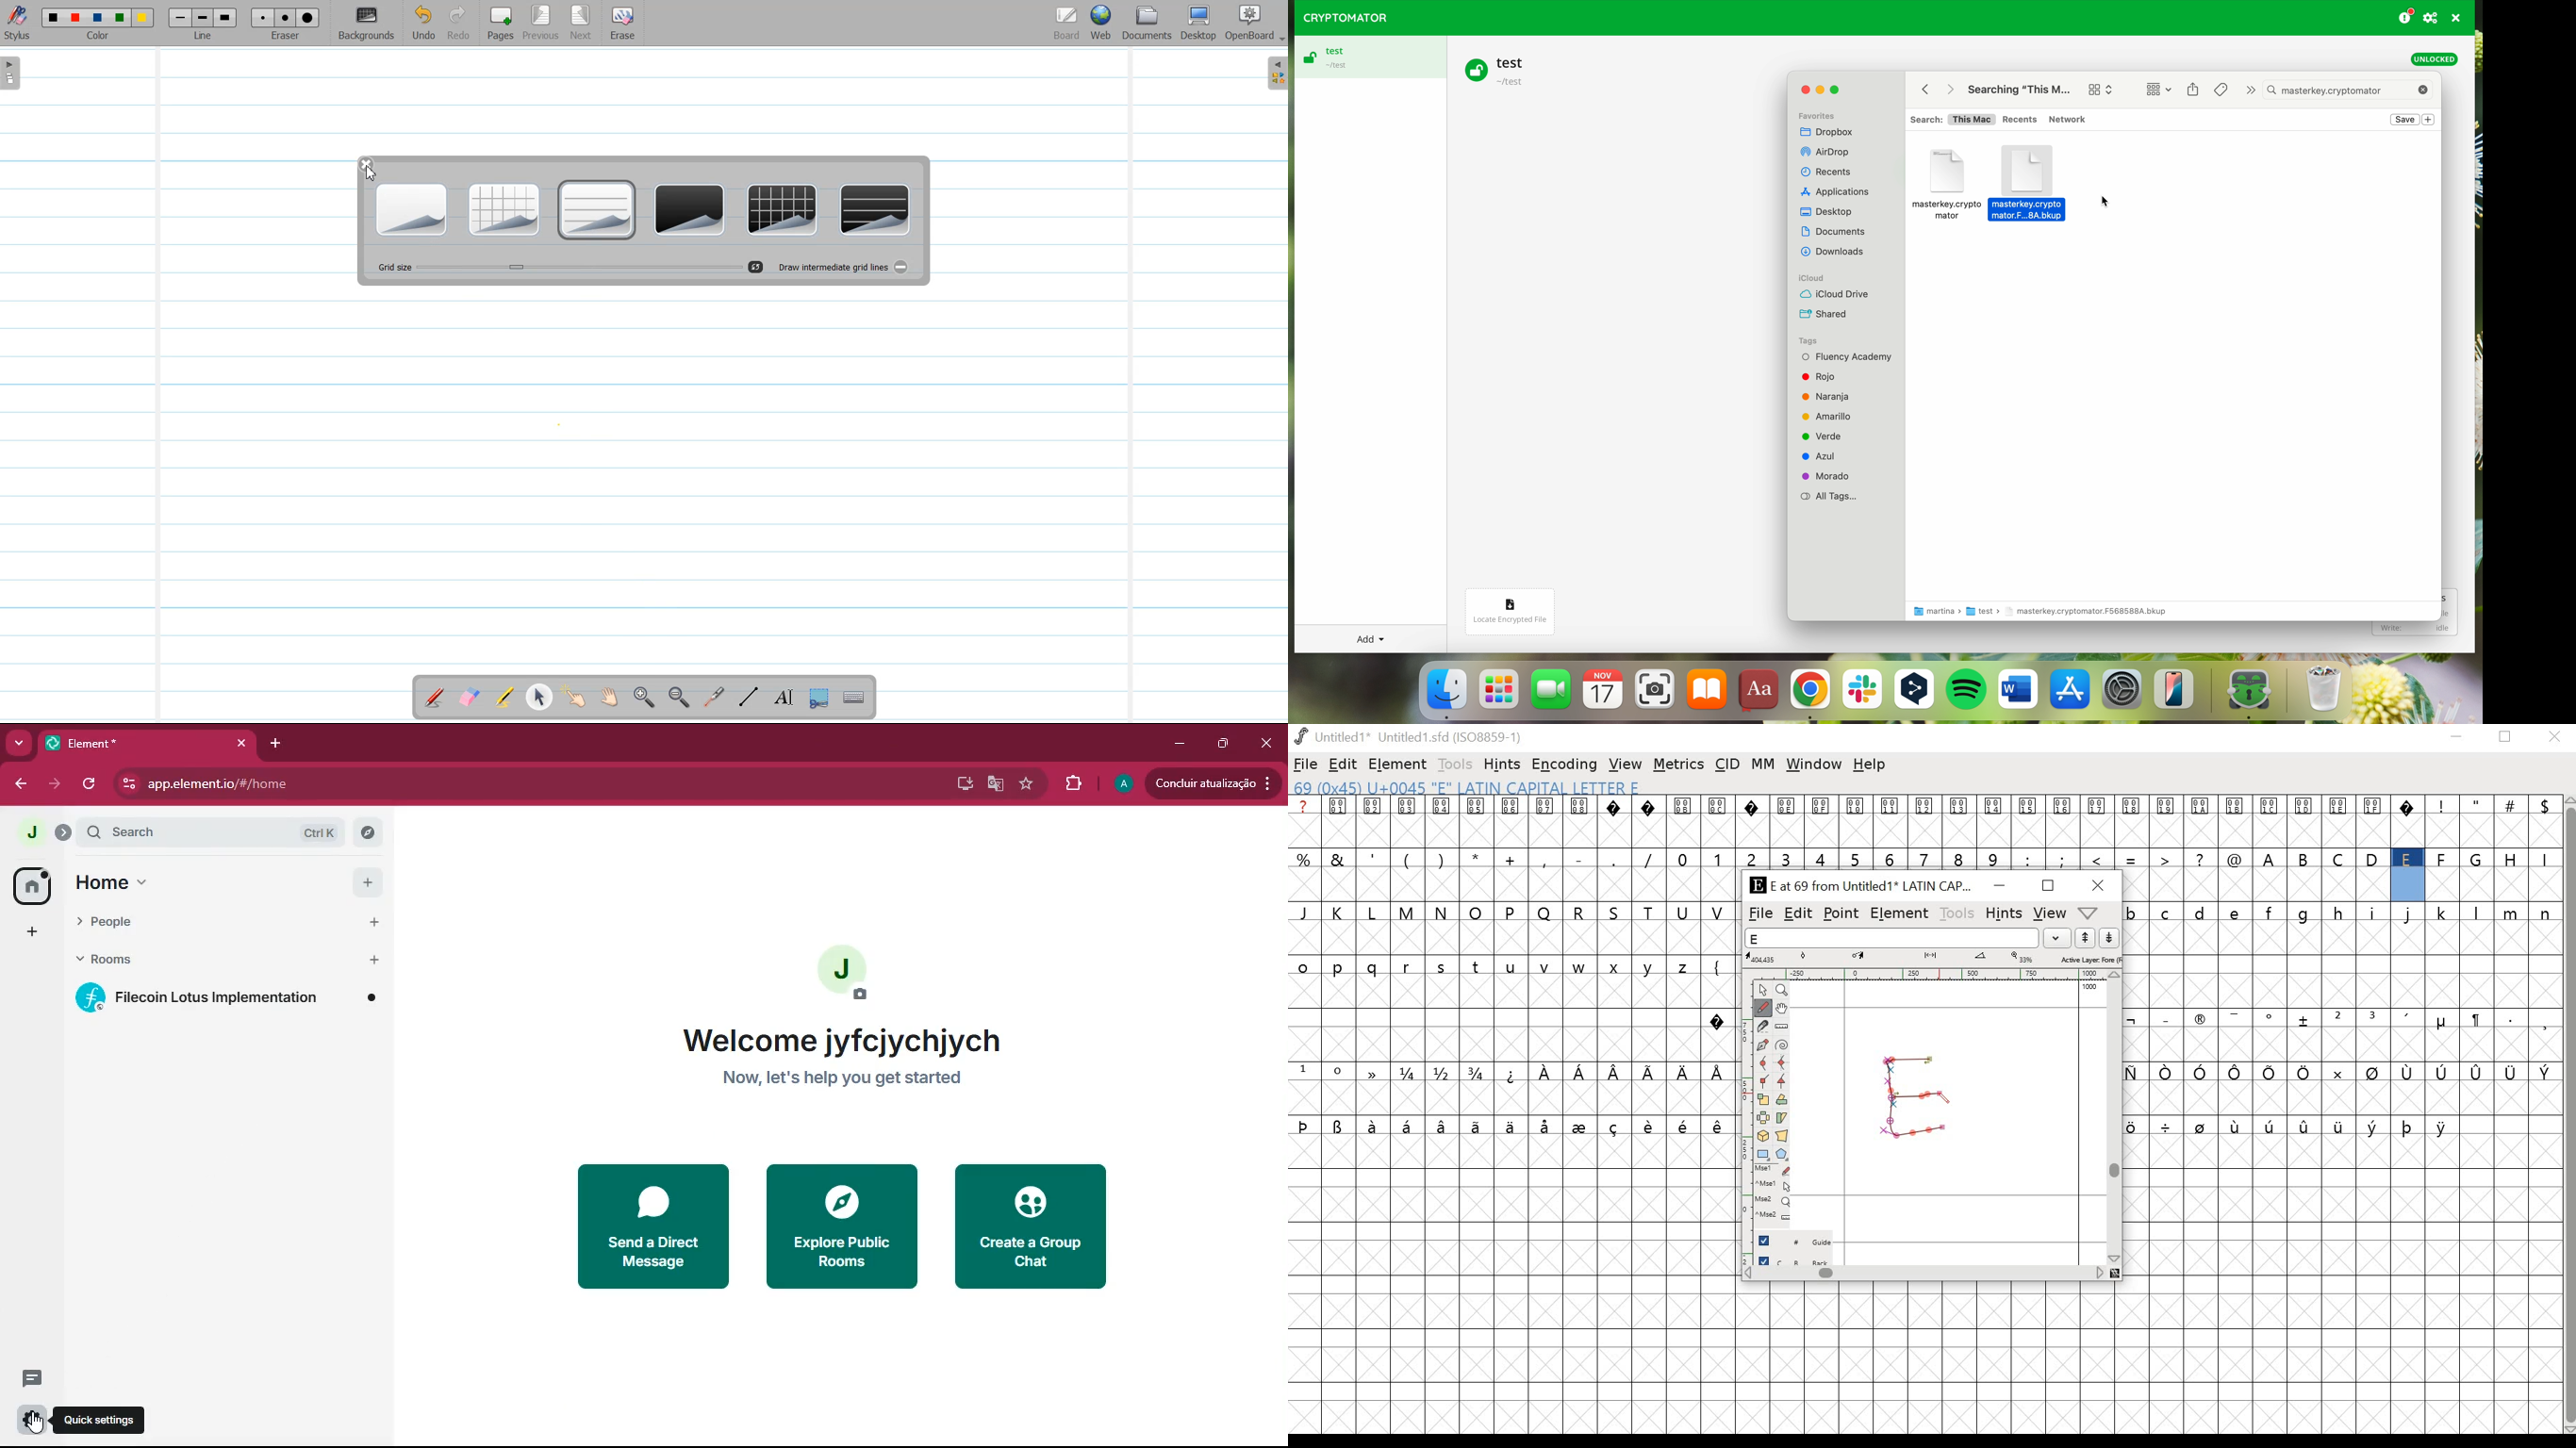 This screenshot has height=1456, width=2576. What do you see at coordinates (58, 785) in the screenshot?
I see `forward` at bounding box center [58, 785].